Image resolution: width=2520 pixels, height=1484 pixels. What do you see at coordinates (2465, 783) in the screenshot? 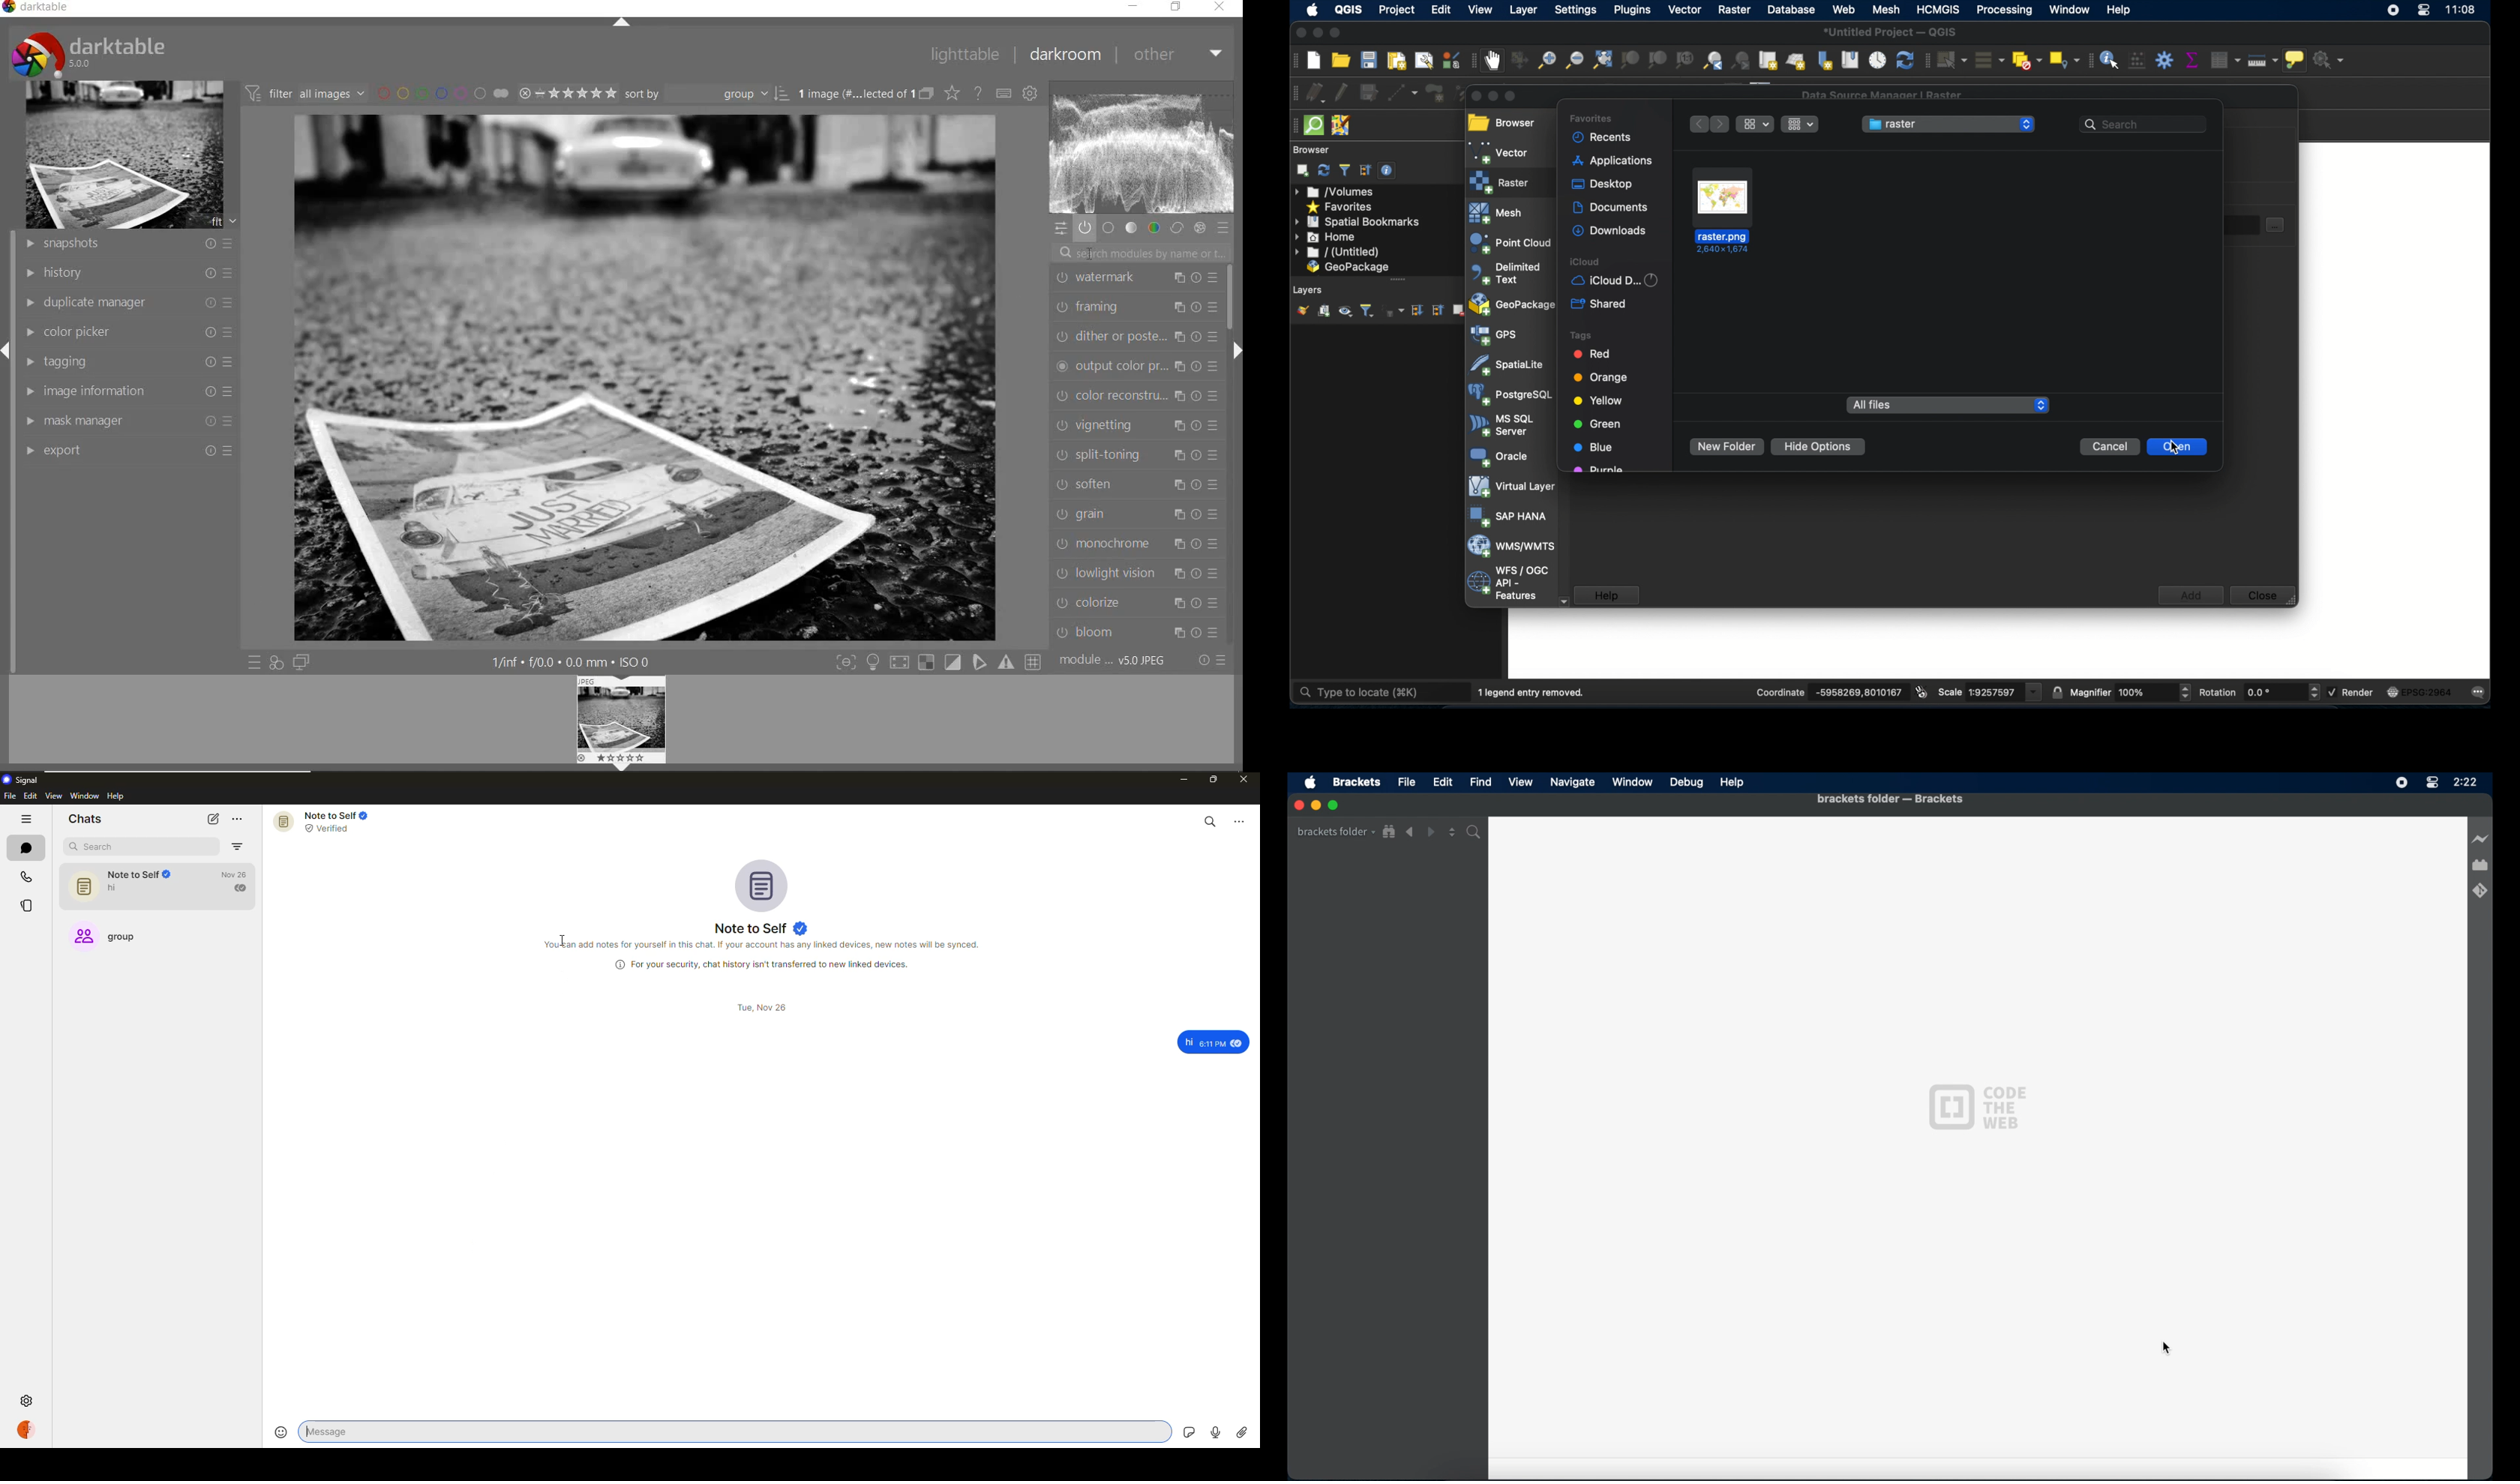
I see `2:22` at bounding box center [2465, 783].